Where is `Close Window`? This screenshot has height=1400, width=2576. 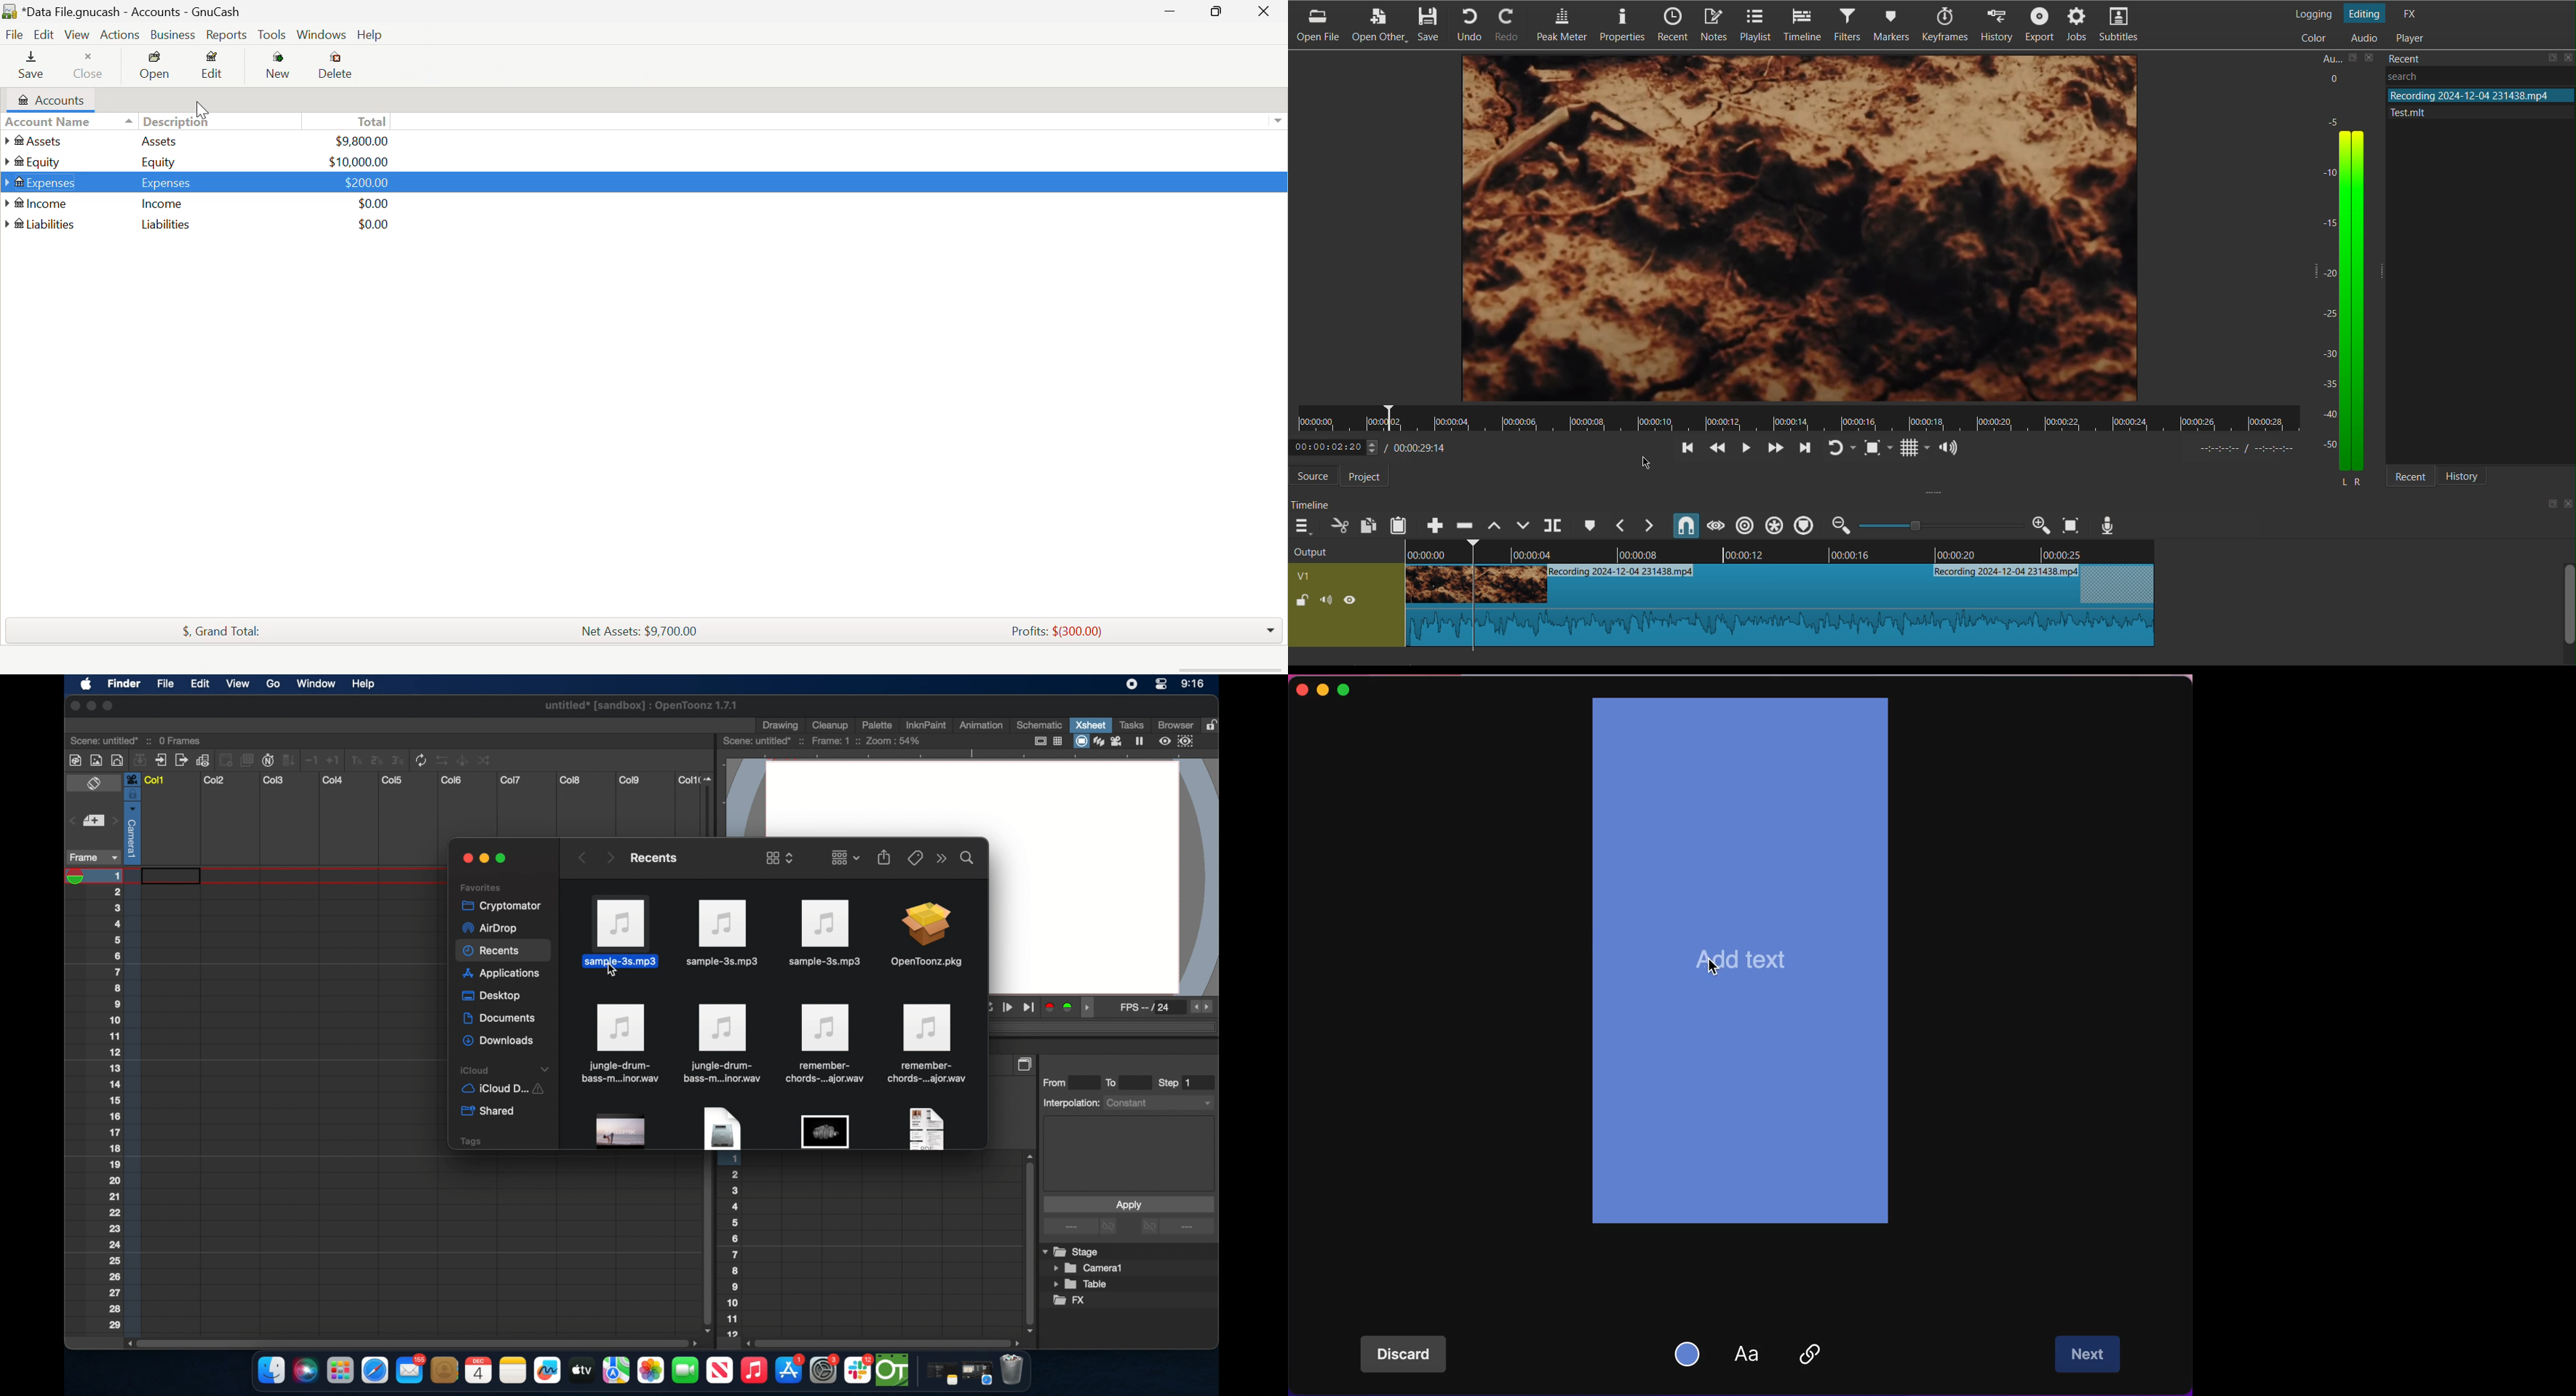 Close Window is located at coordinates (1265, 11).